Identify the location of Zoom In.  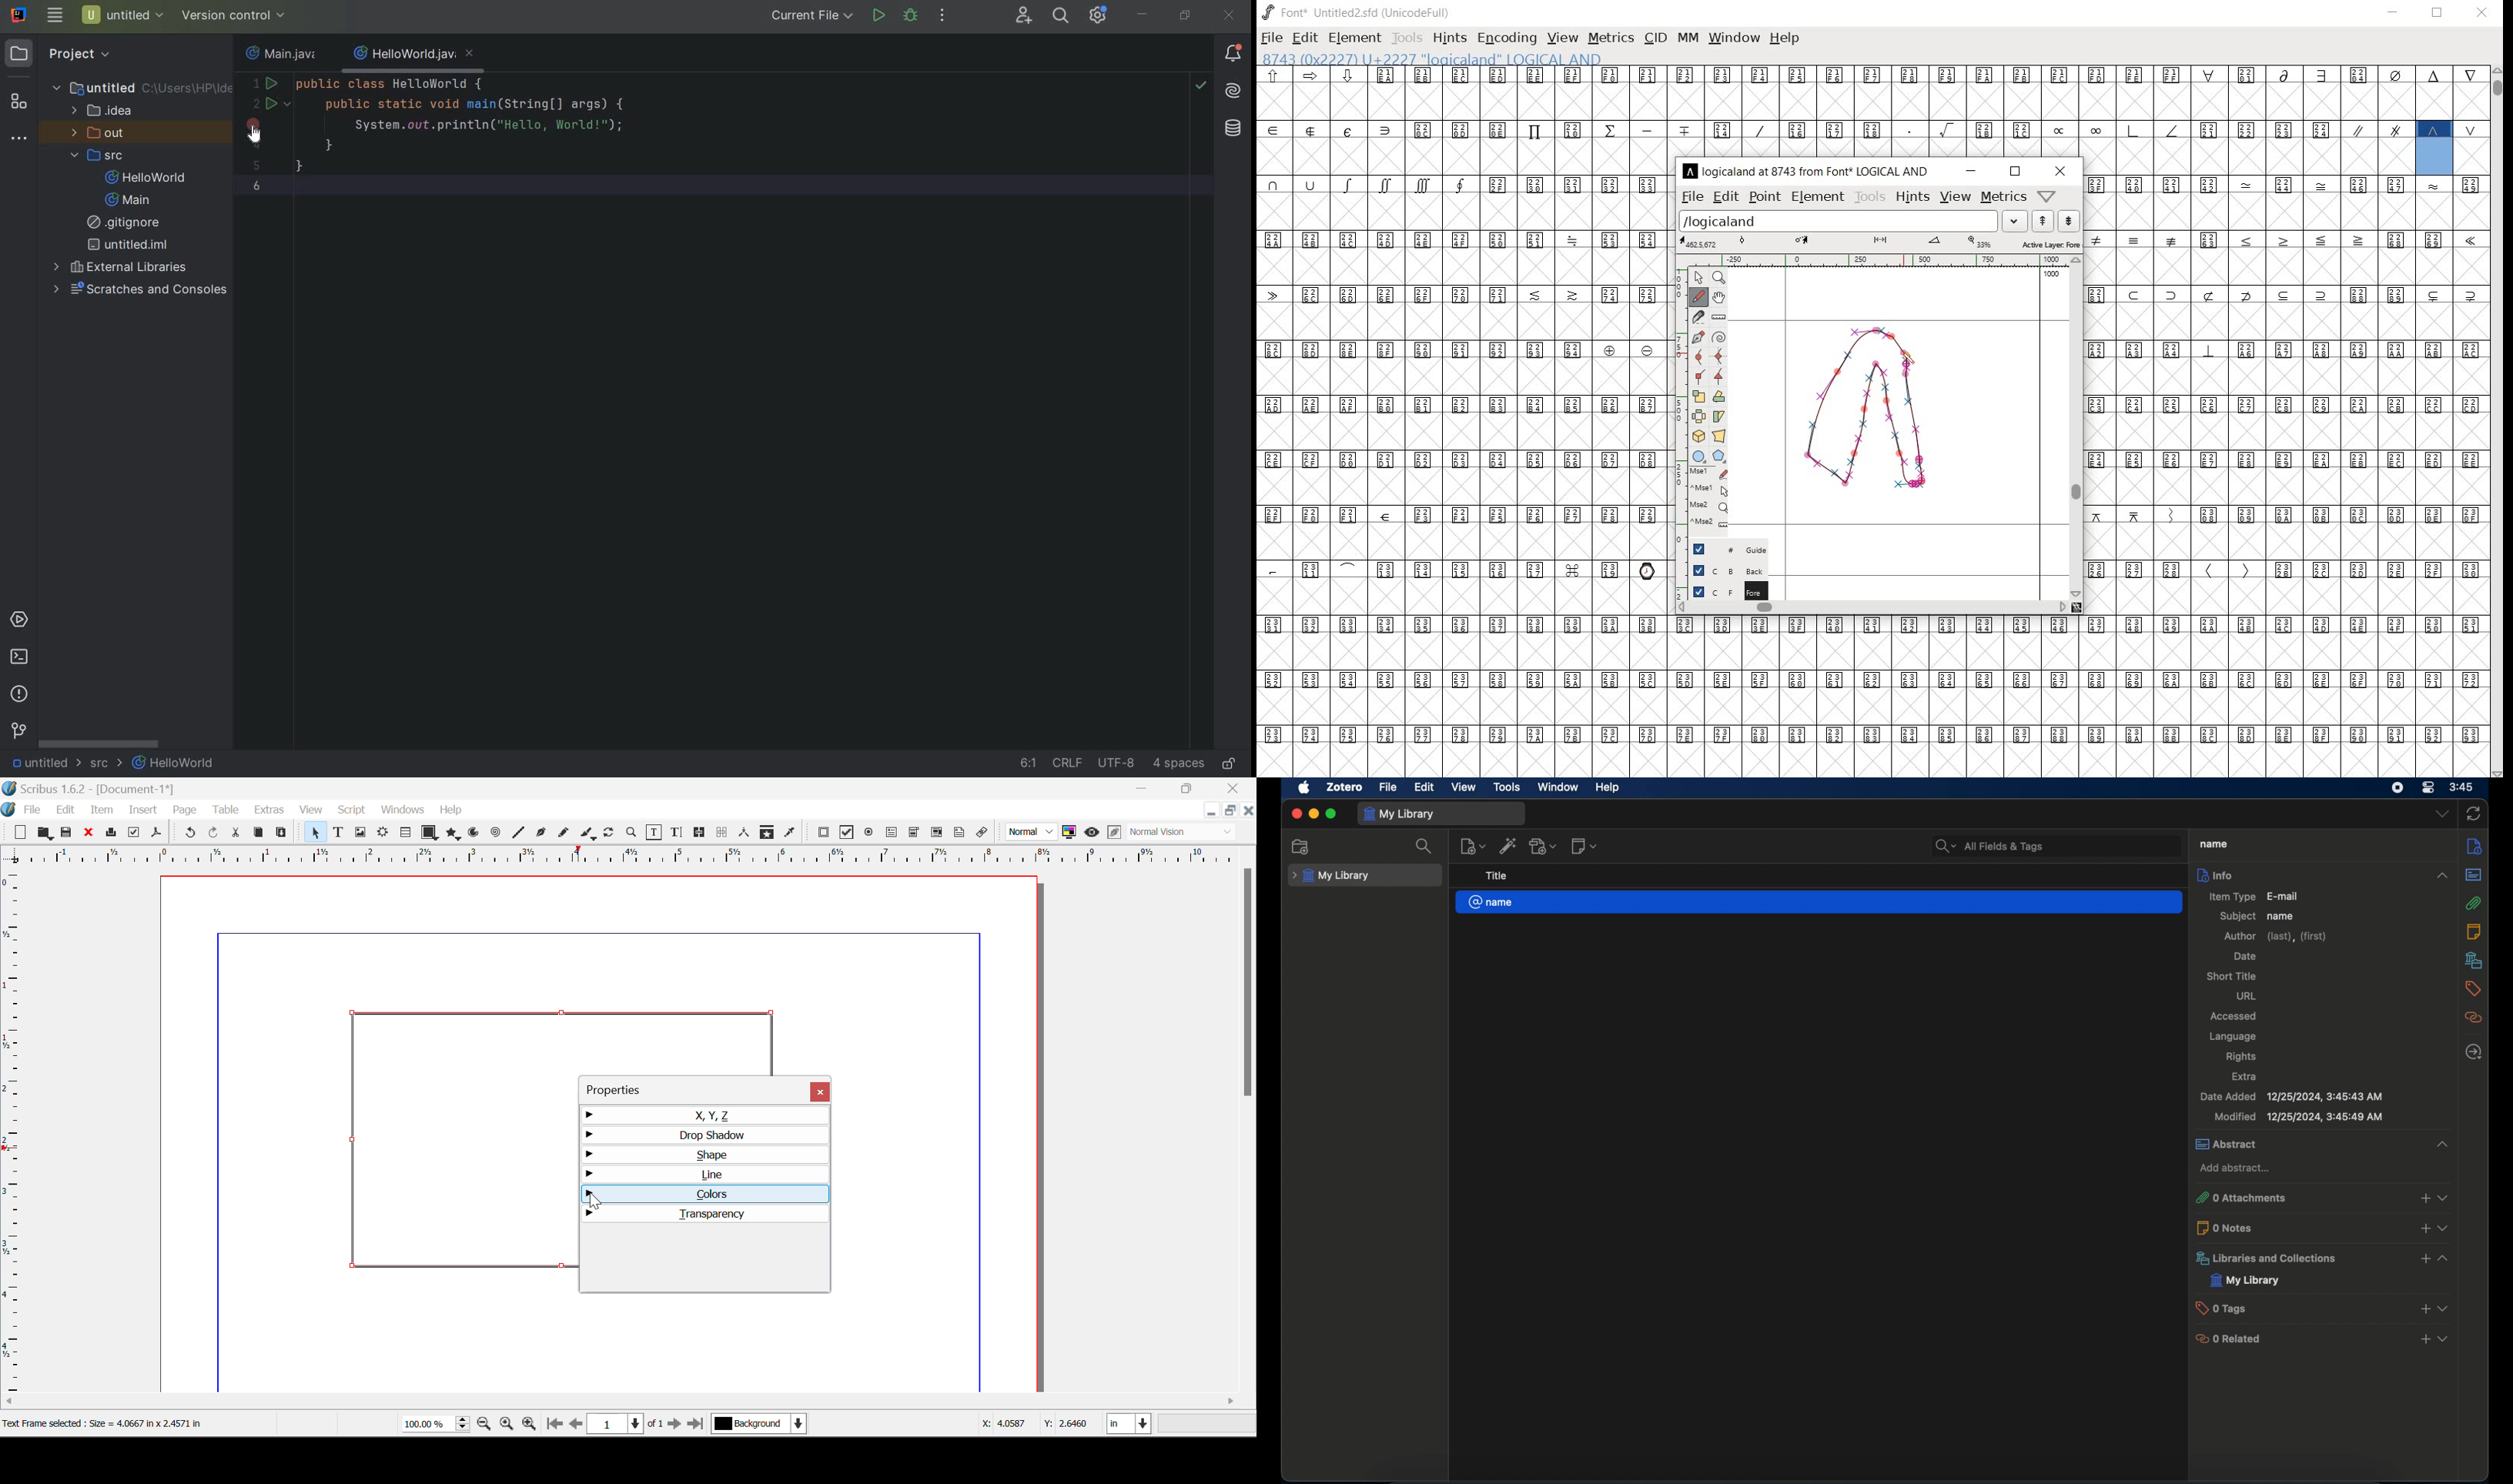
(529, 1426).